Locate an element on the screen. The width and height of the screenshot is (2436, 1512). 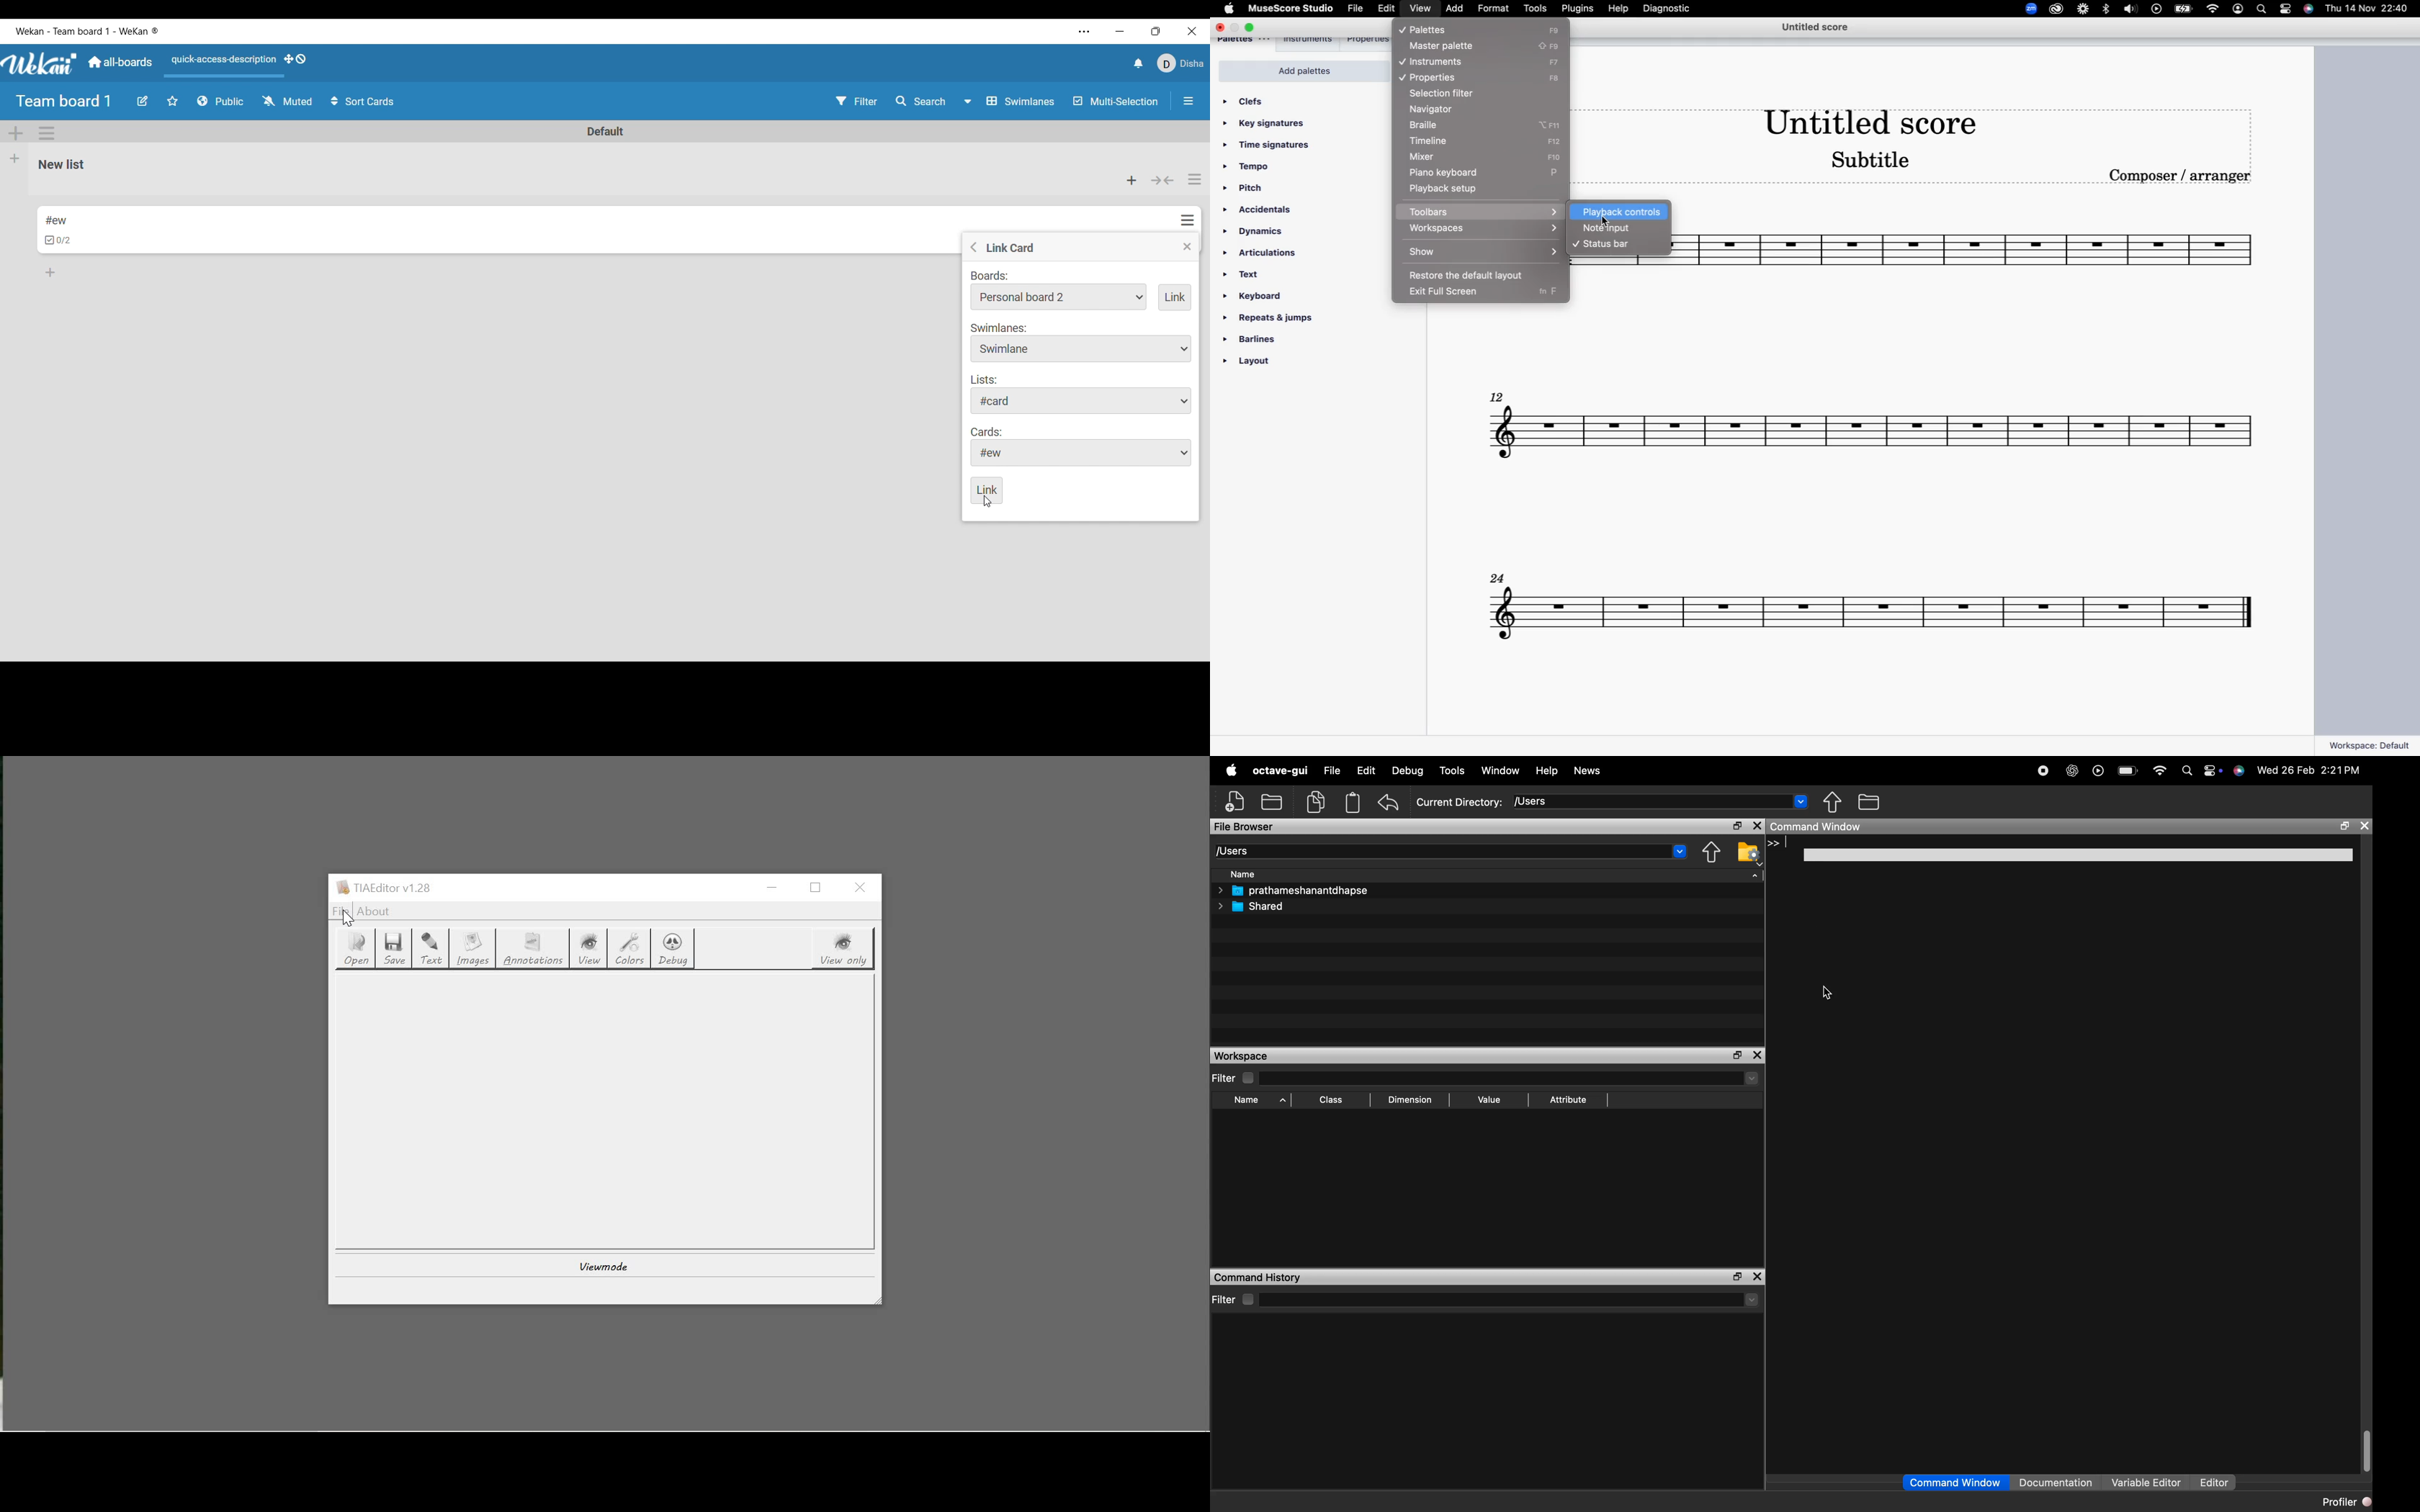
Dimension is located at coordinates (1412, 1100).